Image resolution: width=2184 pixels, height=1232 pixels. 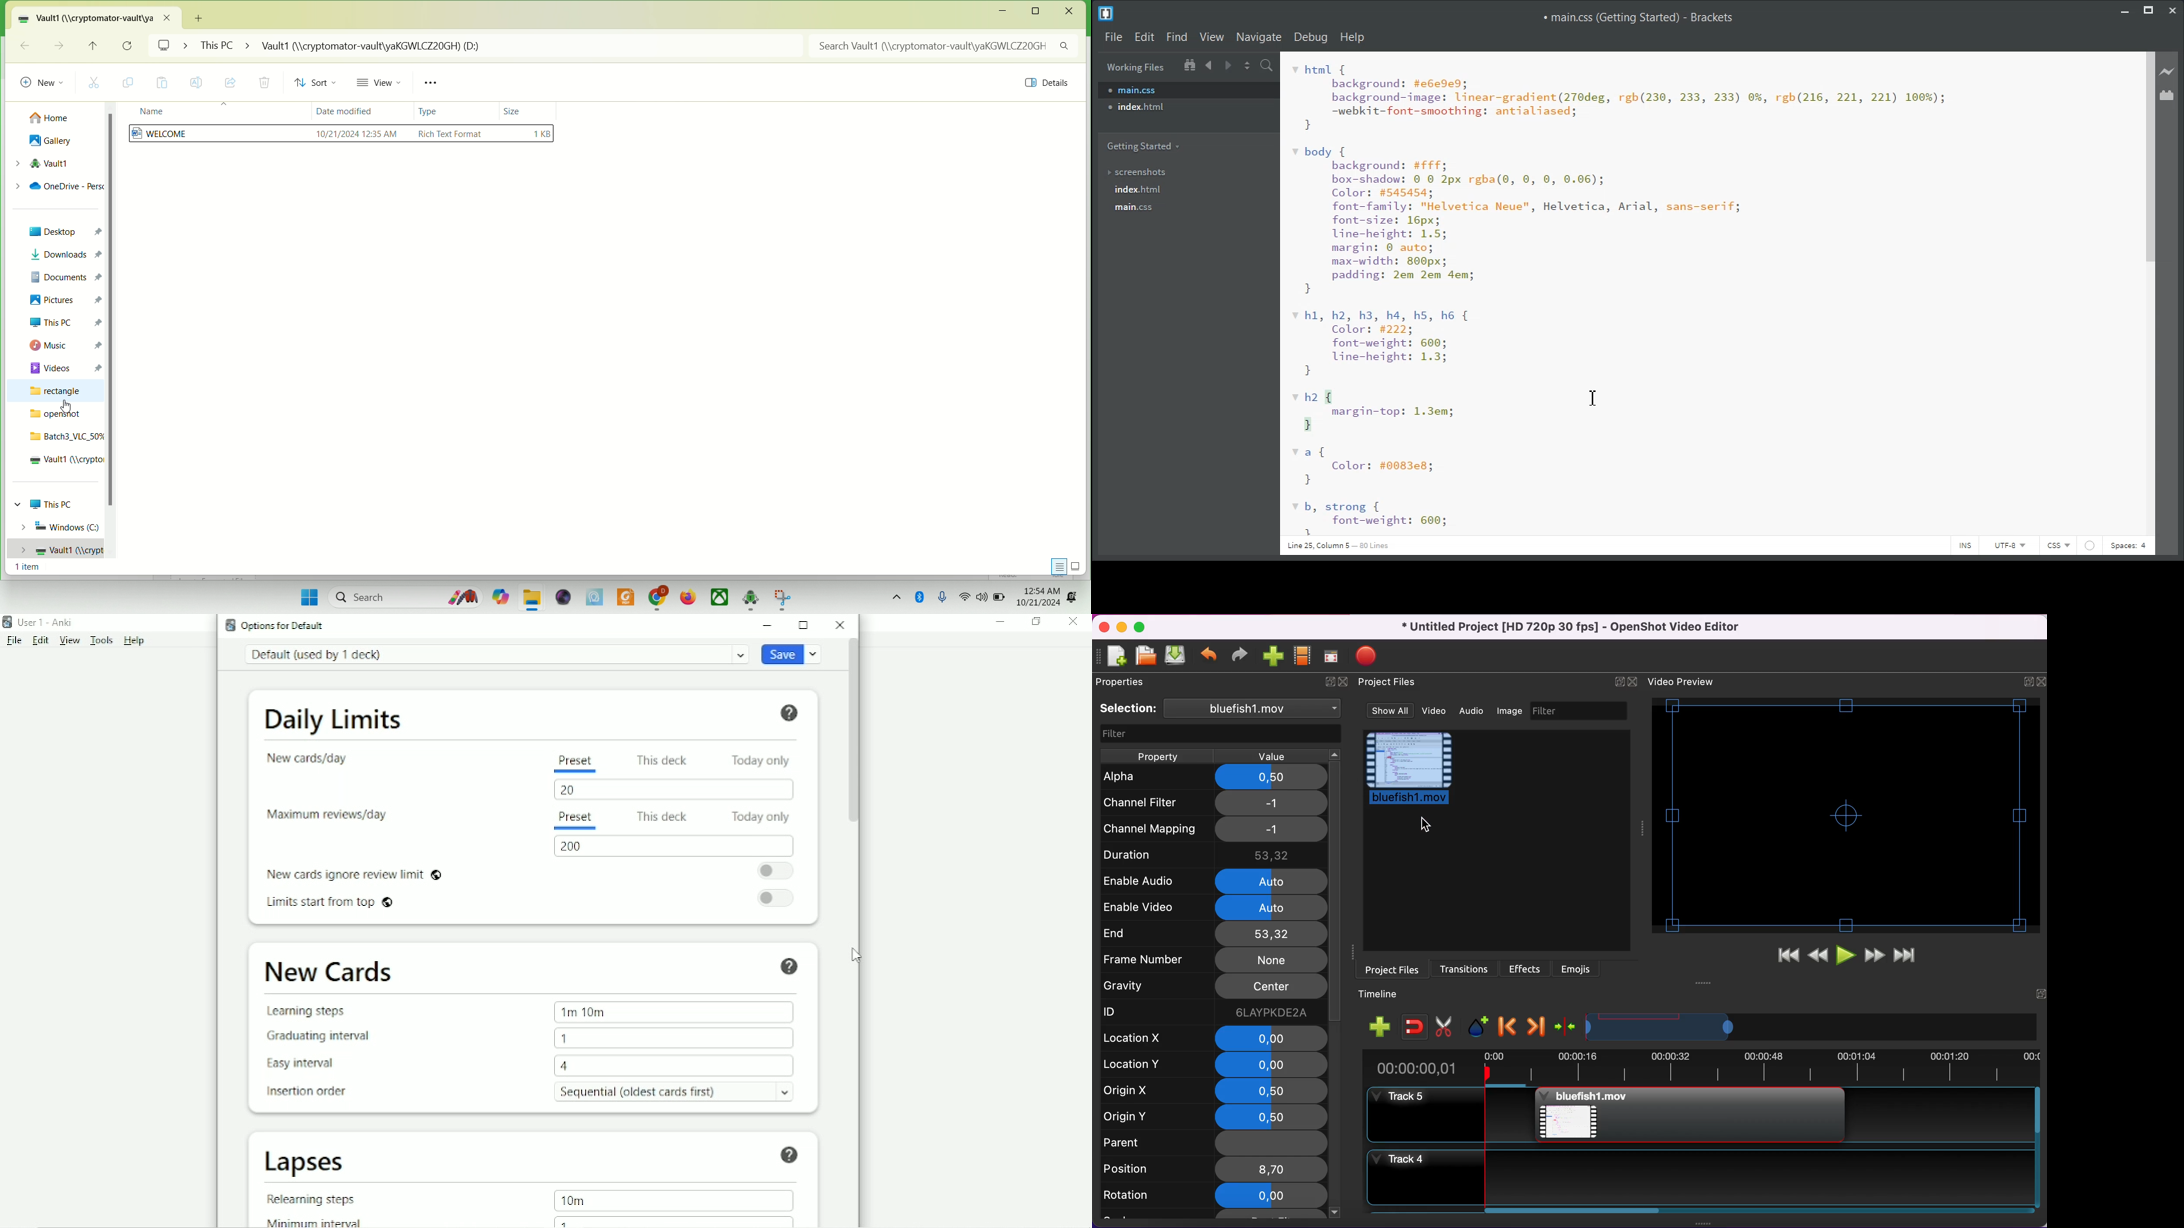 I want to click on Minimum interval, so click(x=314, y=1221).